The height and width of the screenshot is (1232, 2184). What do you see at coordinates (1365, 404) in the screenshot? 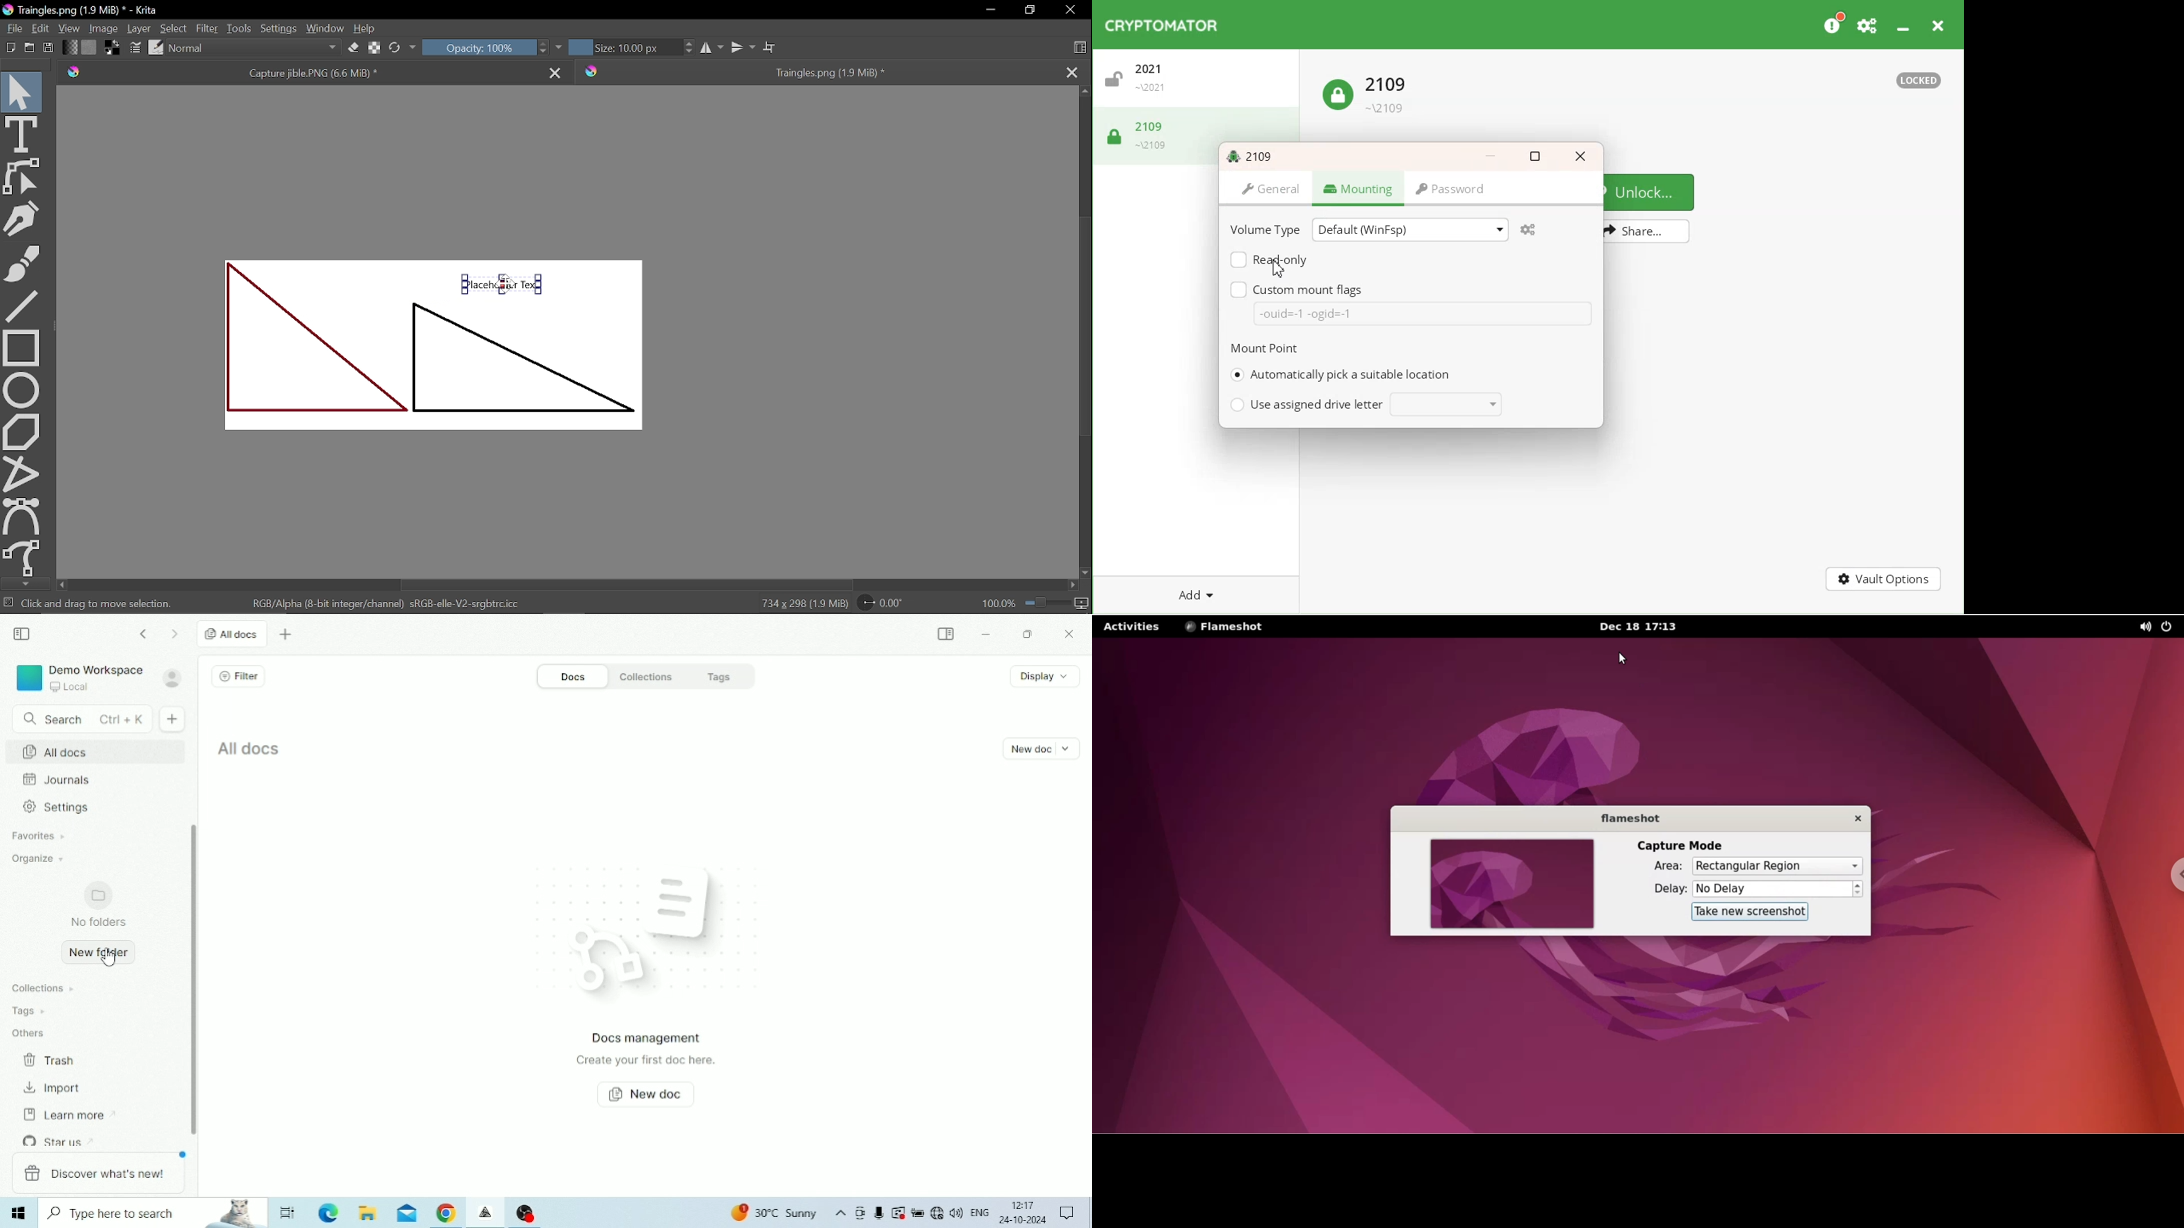
I see `Use assigned drive letter` at bounding box center [1365, 404].